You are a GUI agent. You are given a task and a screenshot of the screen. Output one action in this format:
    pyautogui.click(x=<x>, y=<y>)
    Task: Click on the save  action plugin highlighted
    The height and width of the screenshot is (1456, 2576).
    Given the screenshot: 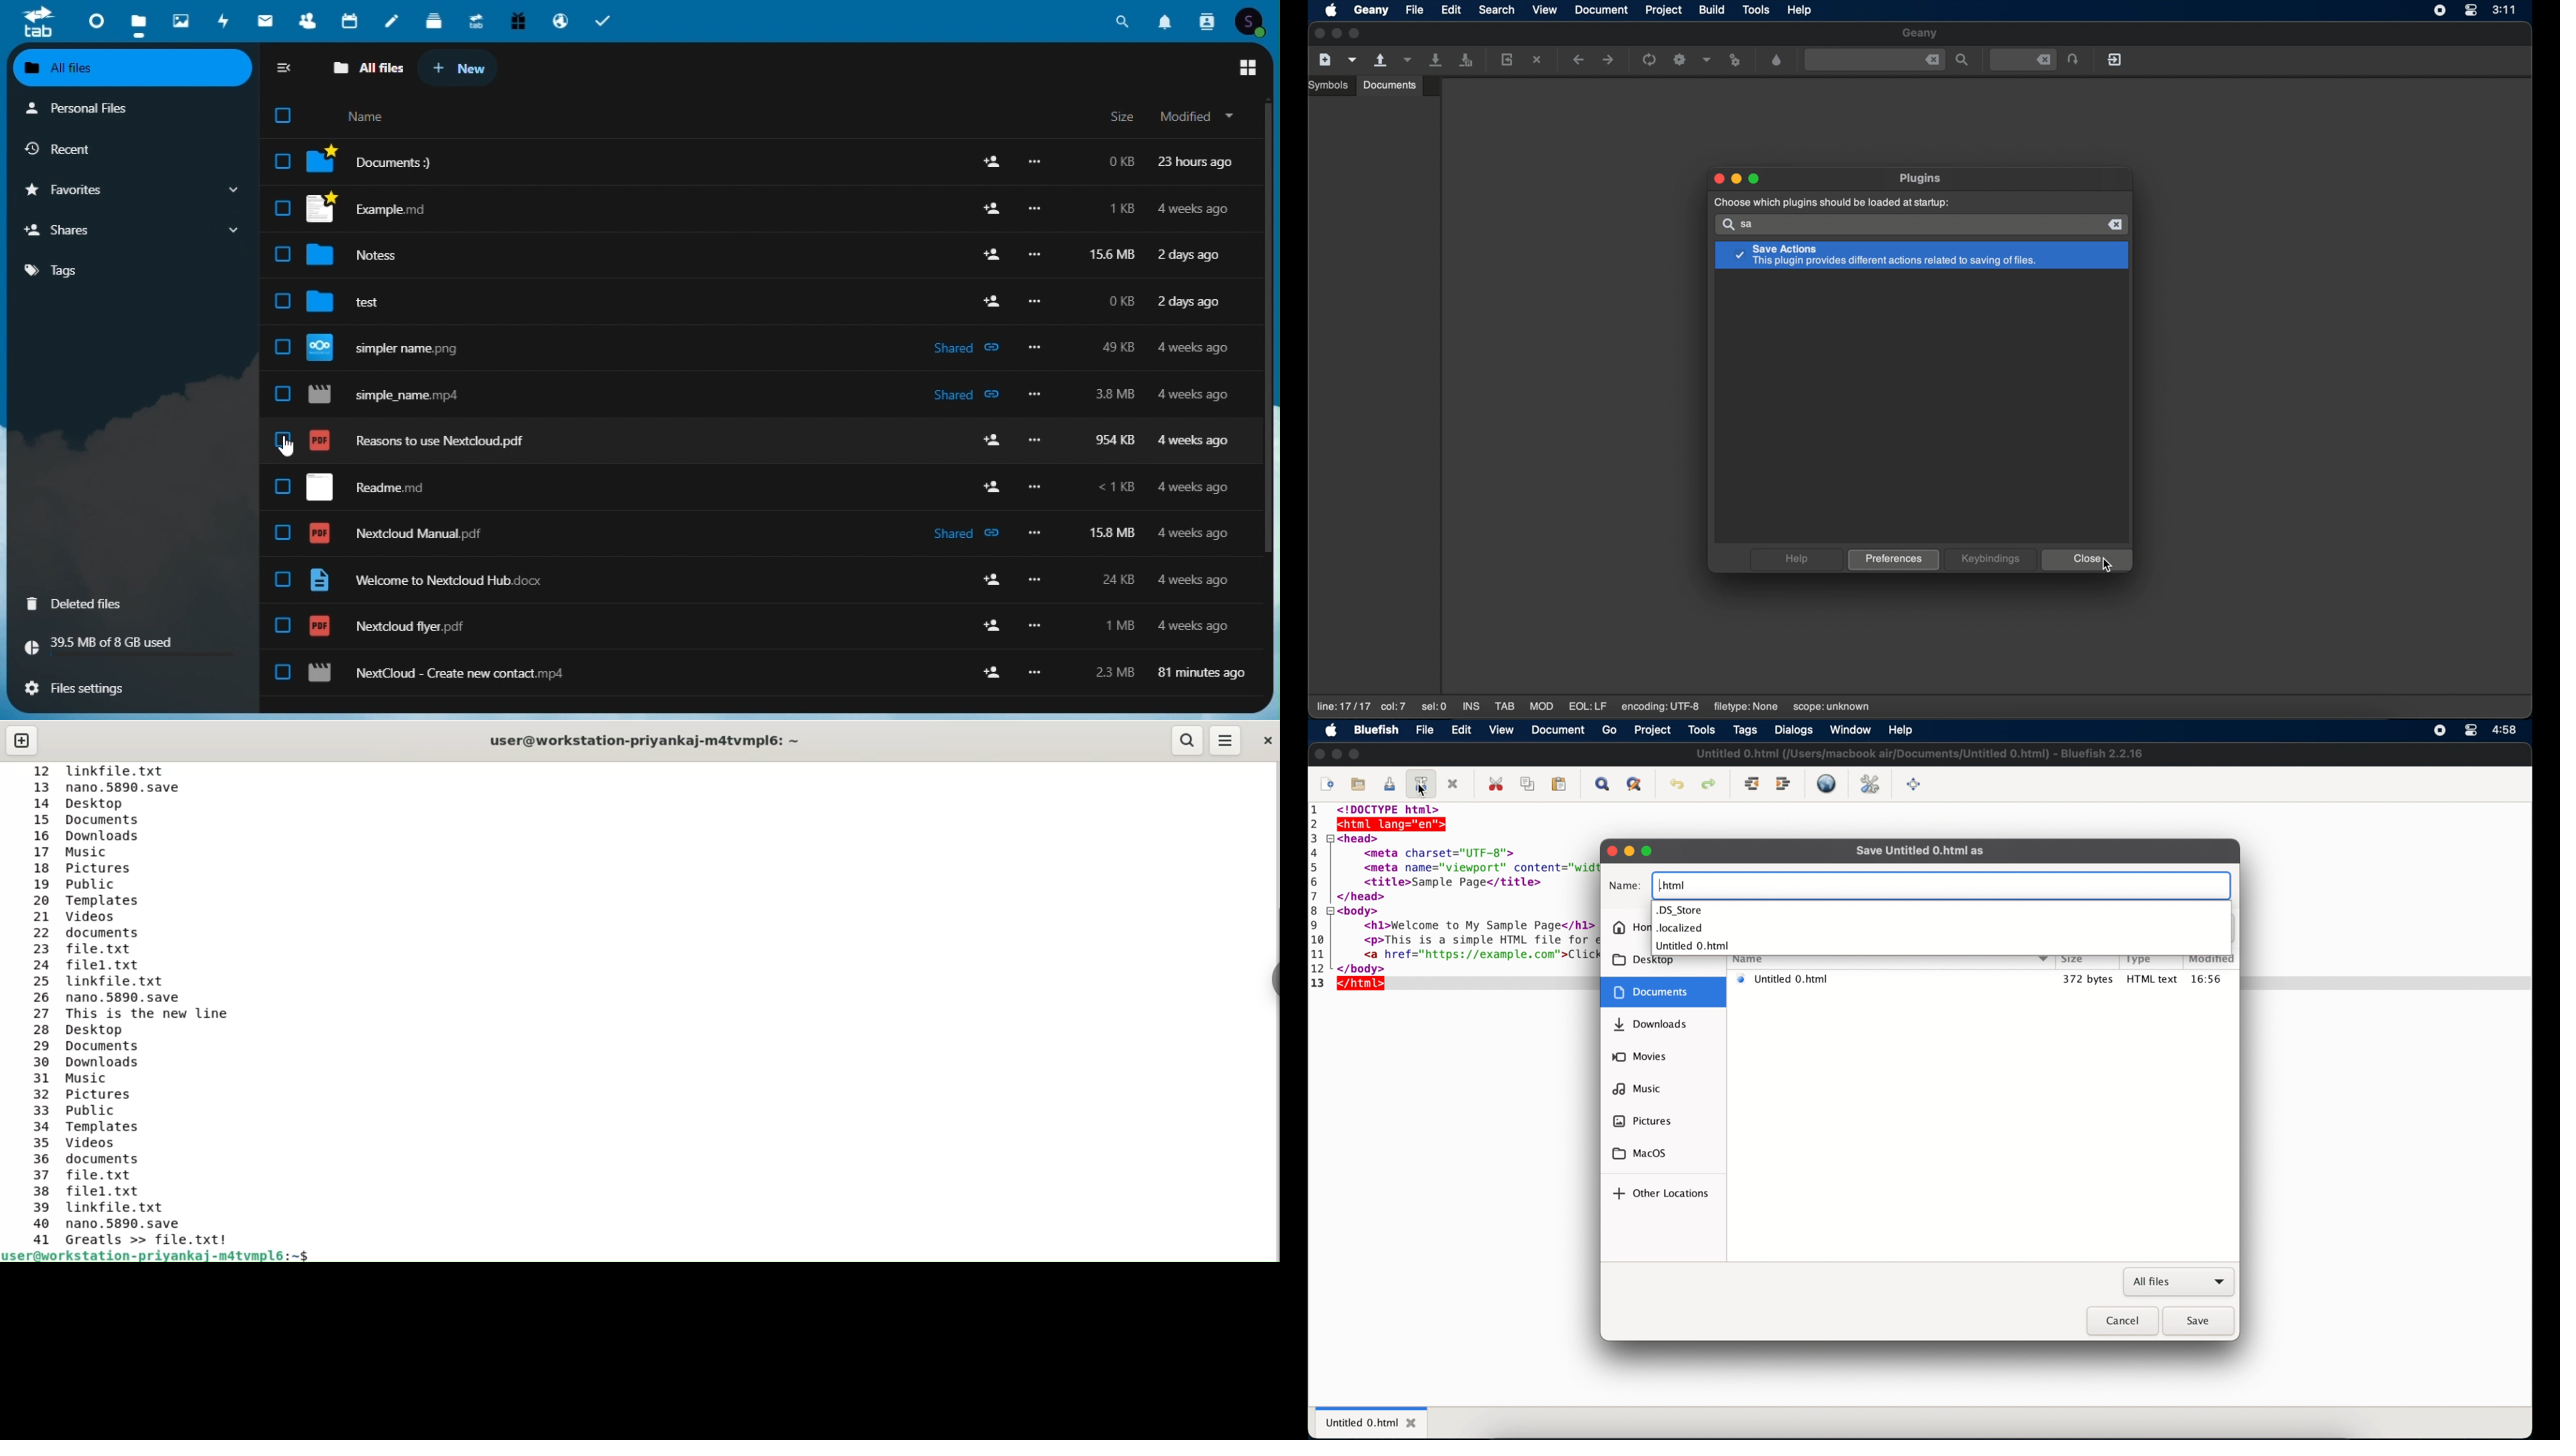 What is the action you would take?
    pyautogui.click(x=1922, y=256)
    